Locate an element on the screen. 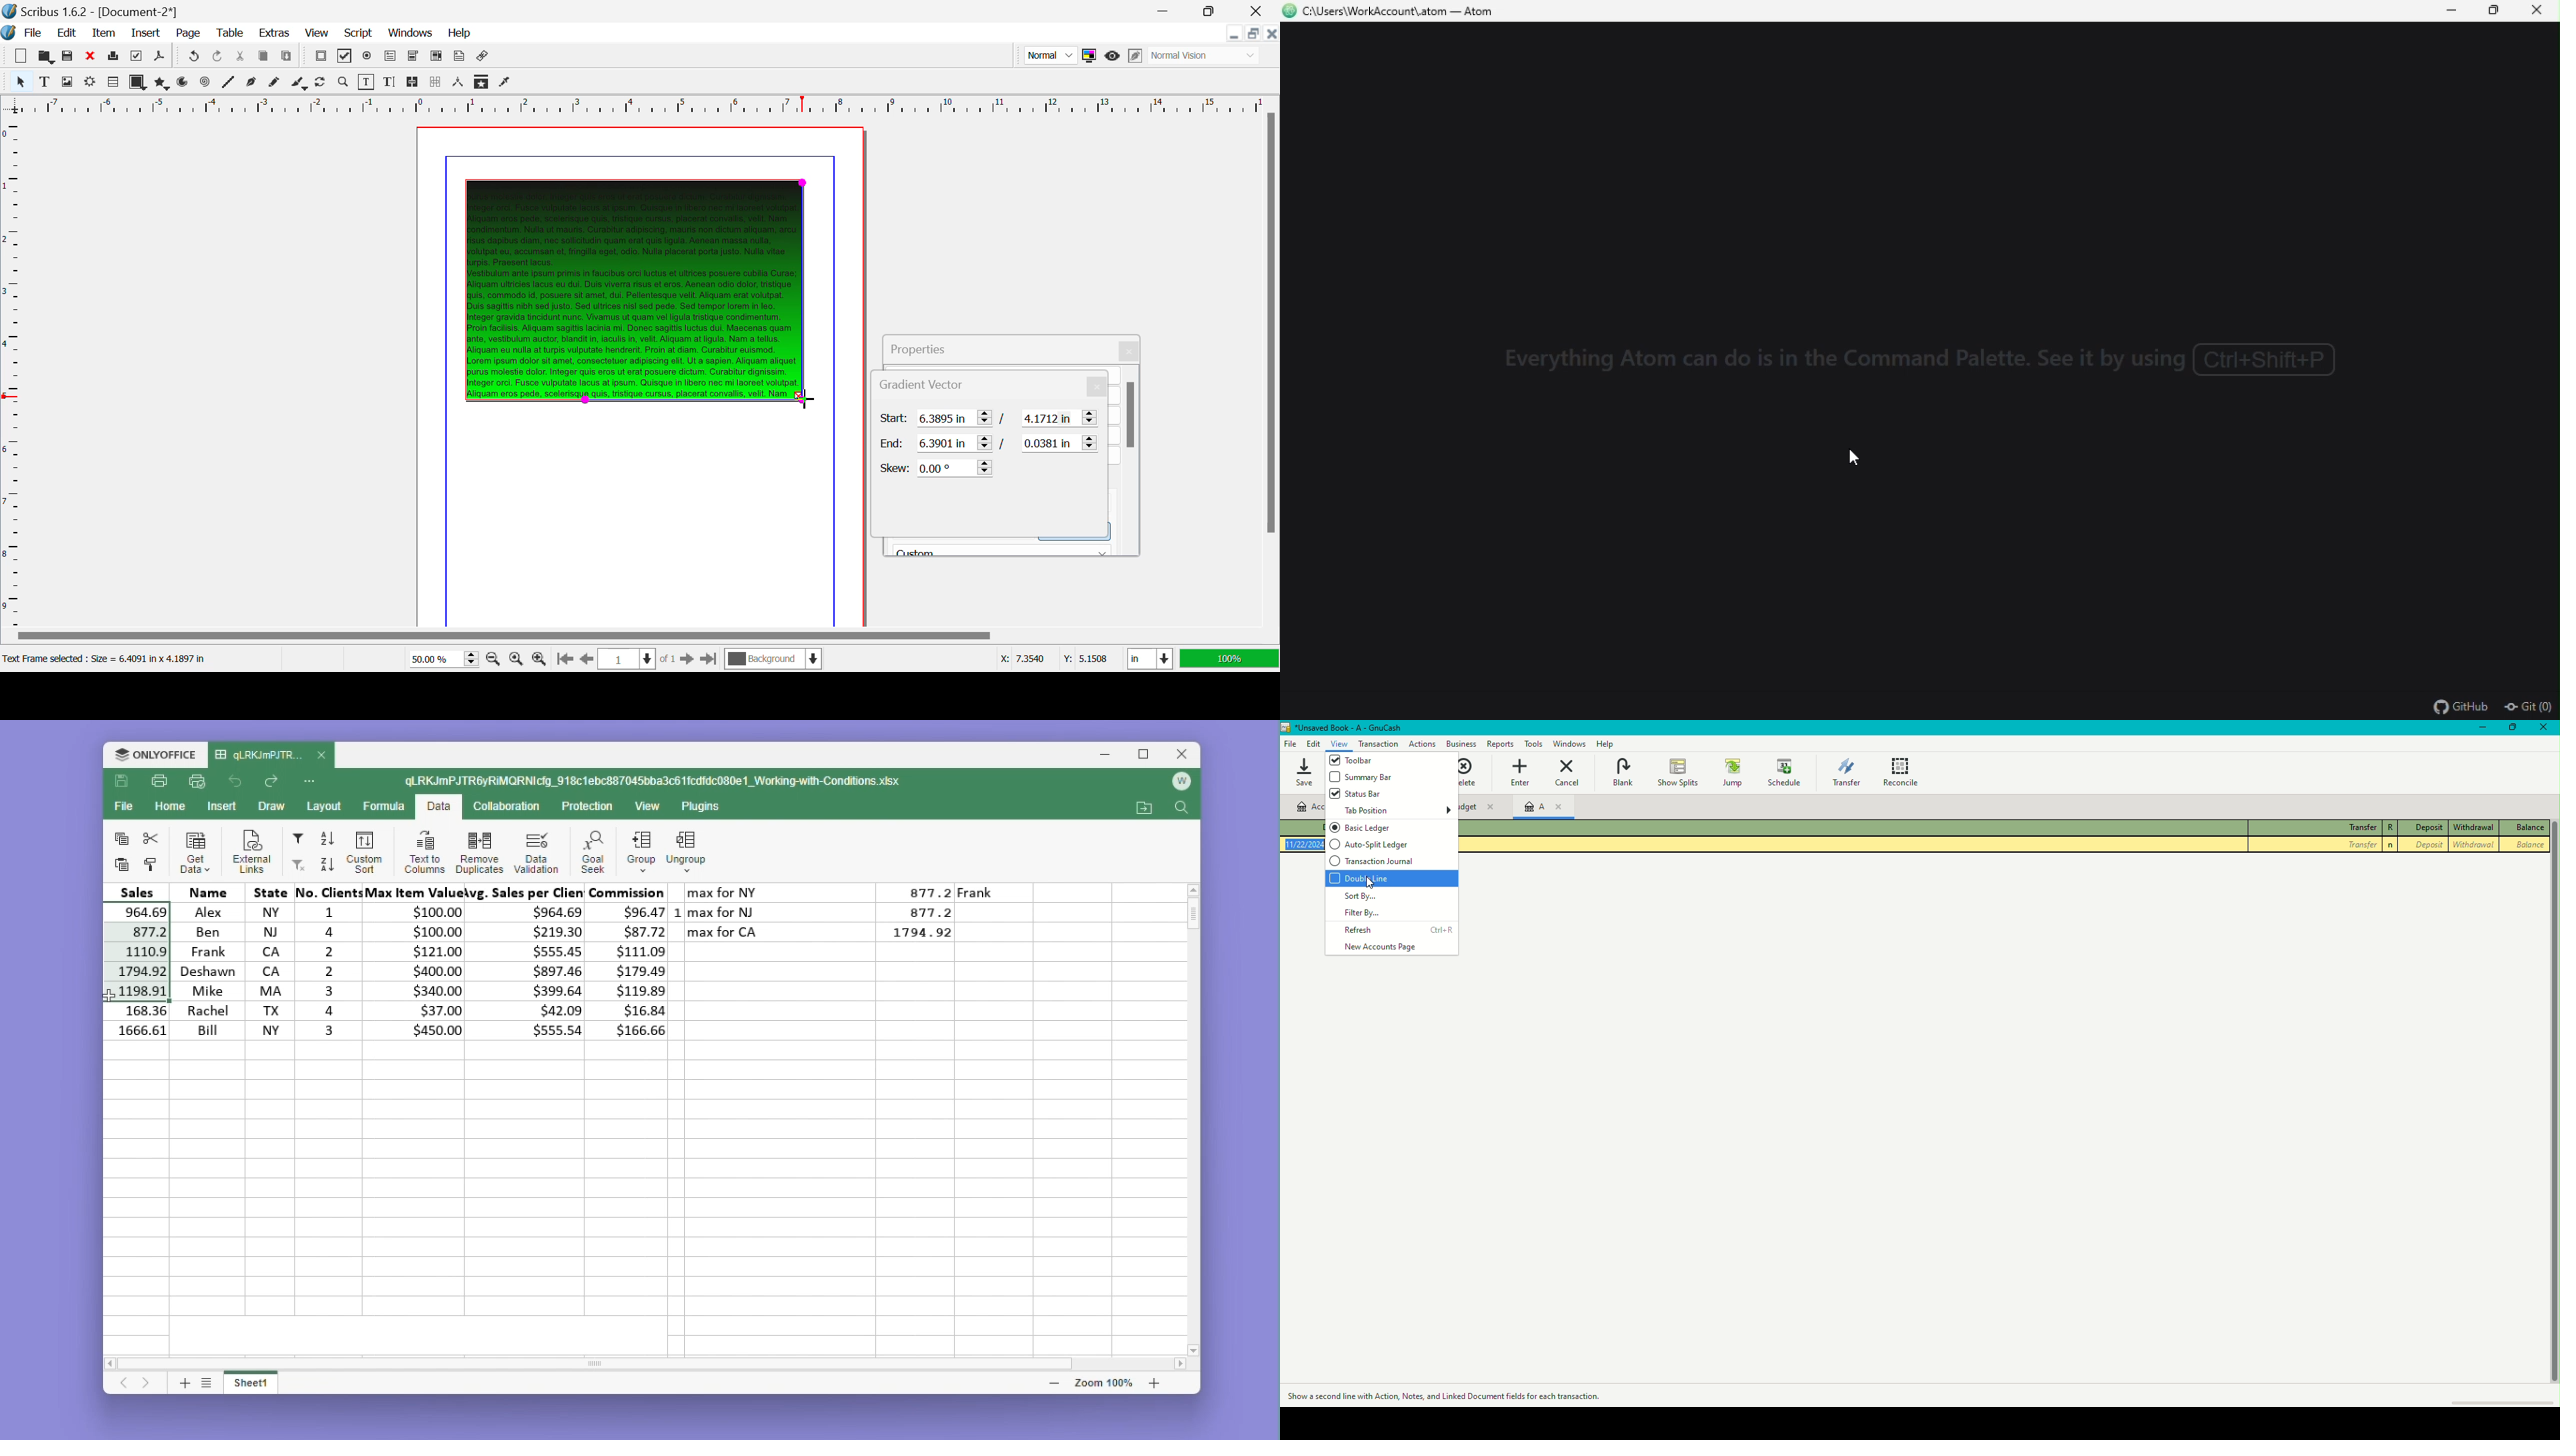 Image resolution: width=2576 pixels, height=1456 pixels. Cursor Coordinates is located at coordinates (1053, 659).